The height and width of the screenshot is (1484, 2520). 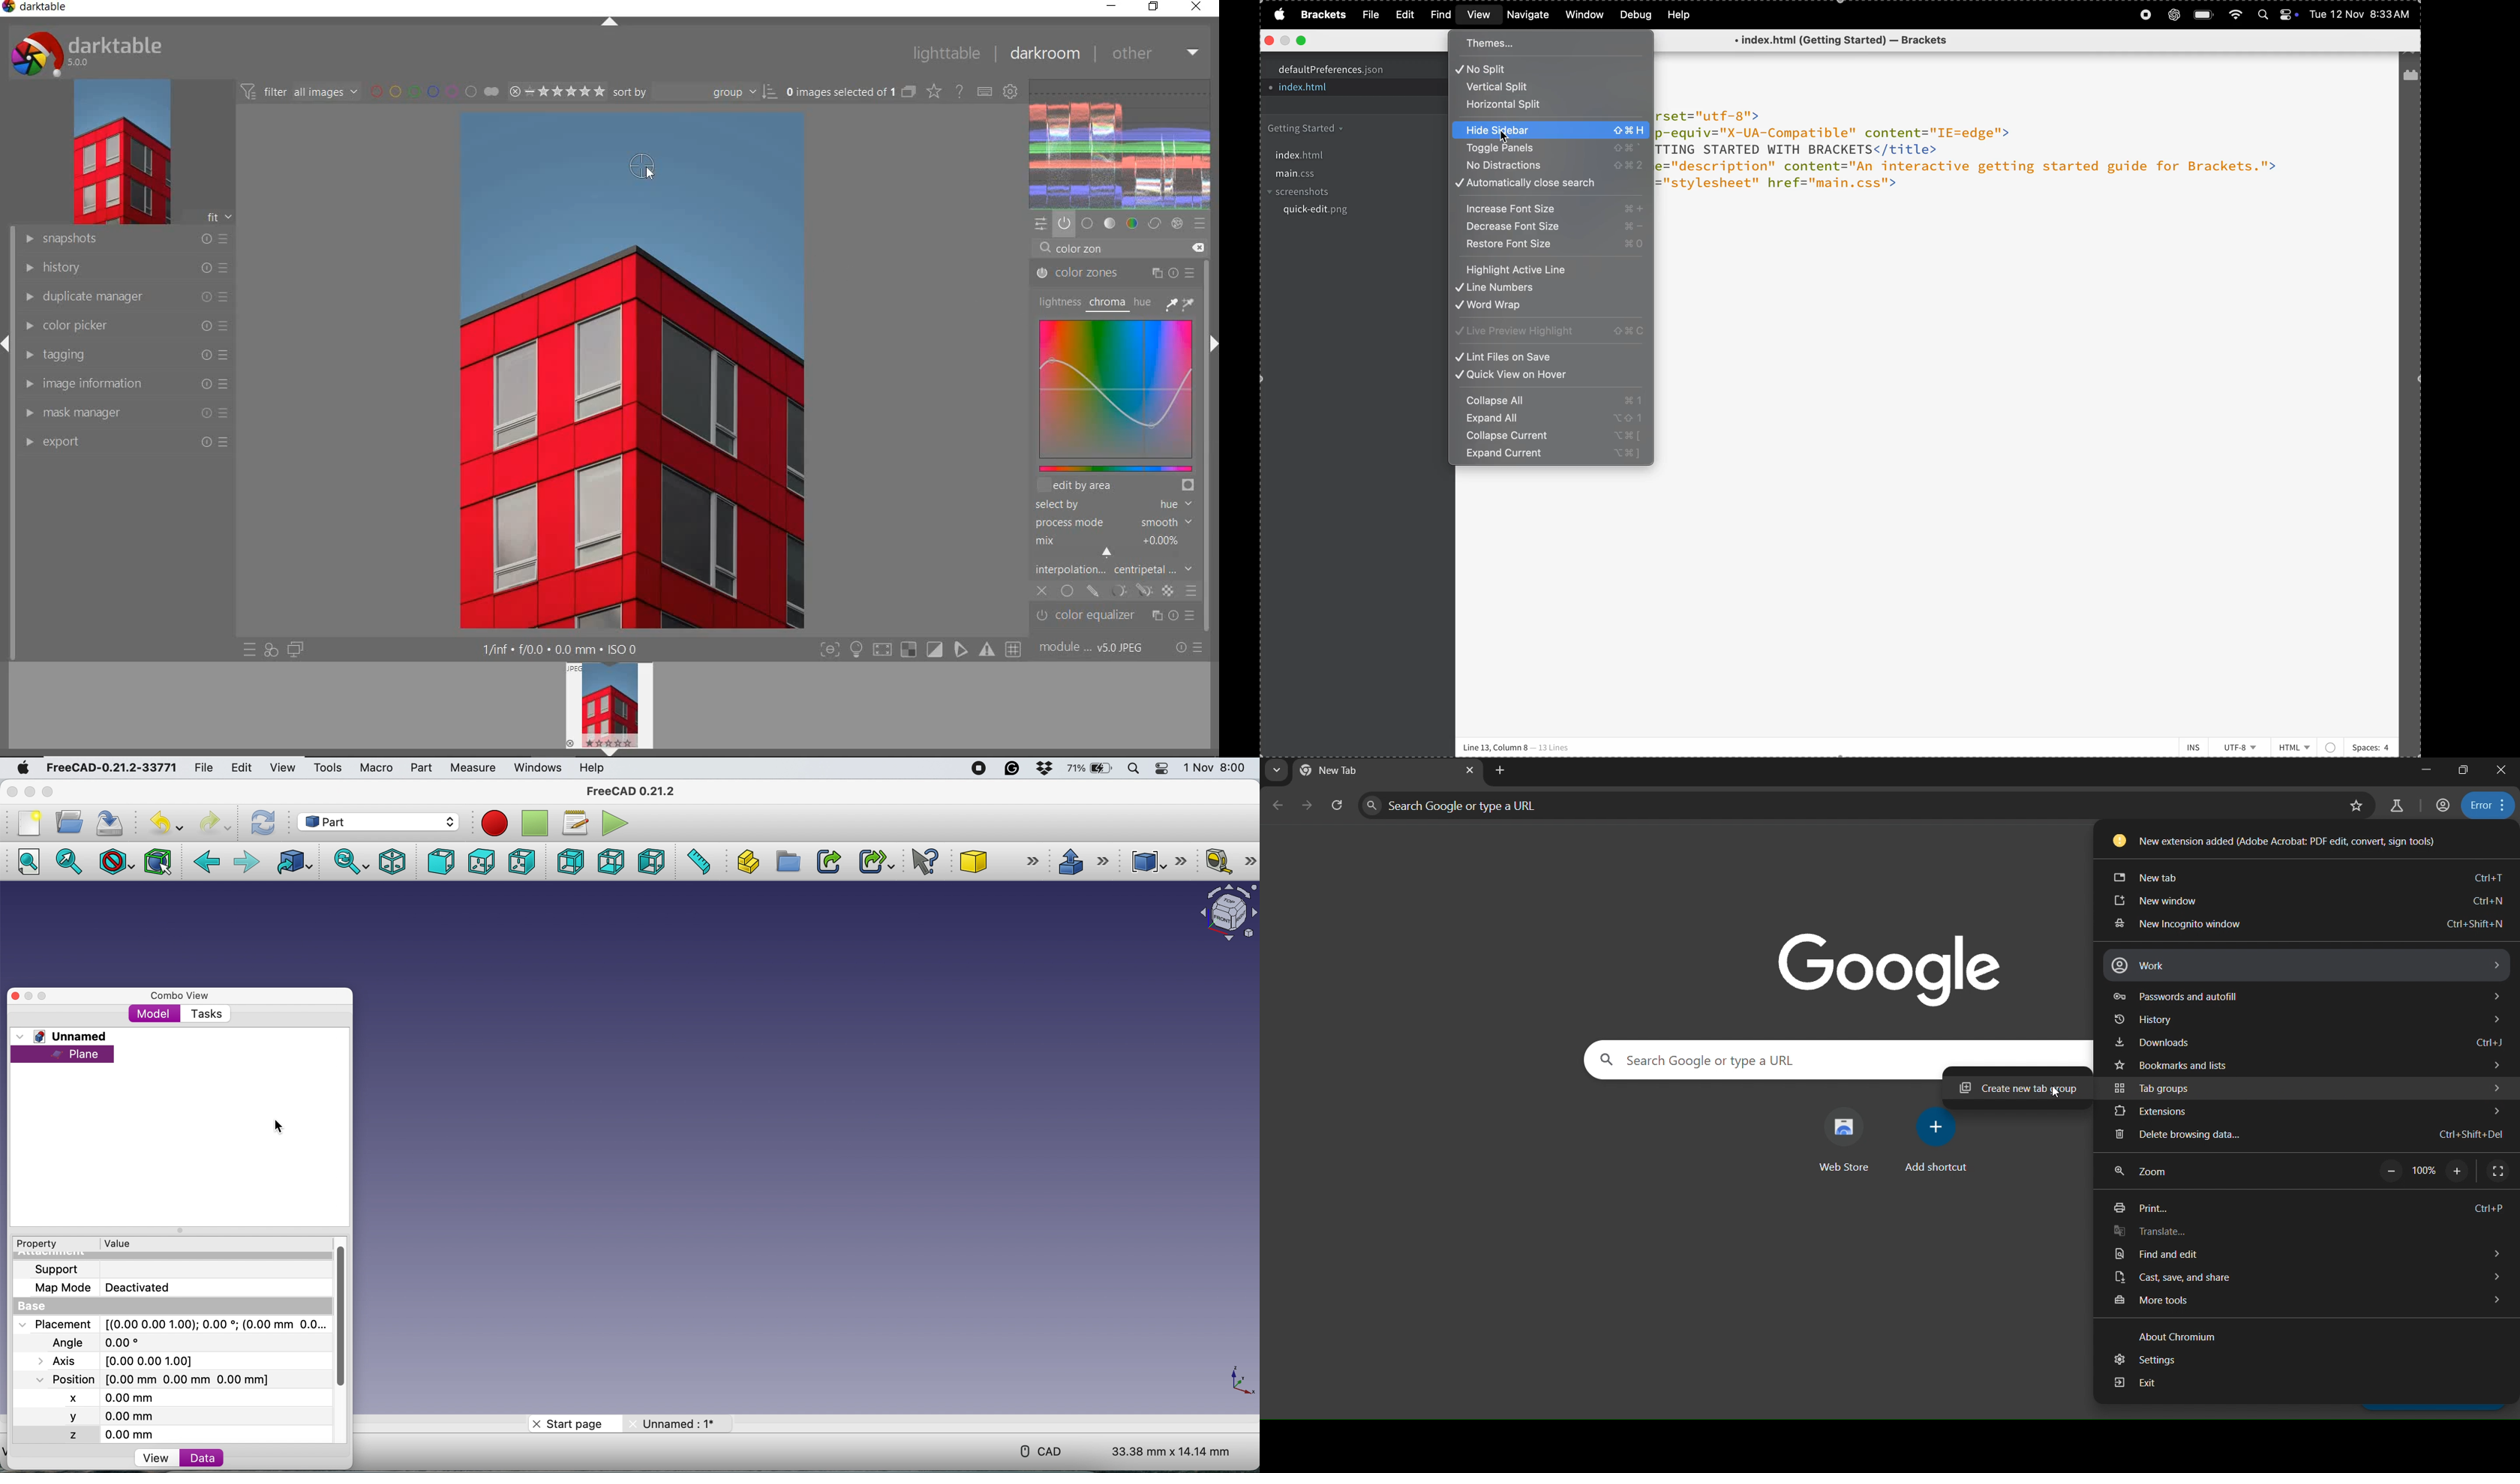 What do you see at coordinates (157, 1381) in the screenshot?
I see `Position [0.00 mm 0.00 mm 0.00 mm]` at bounding box center [157, 1381].